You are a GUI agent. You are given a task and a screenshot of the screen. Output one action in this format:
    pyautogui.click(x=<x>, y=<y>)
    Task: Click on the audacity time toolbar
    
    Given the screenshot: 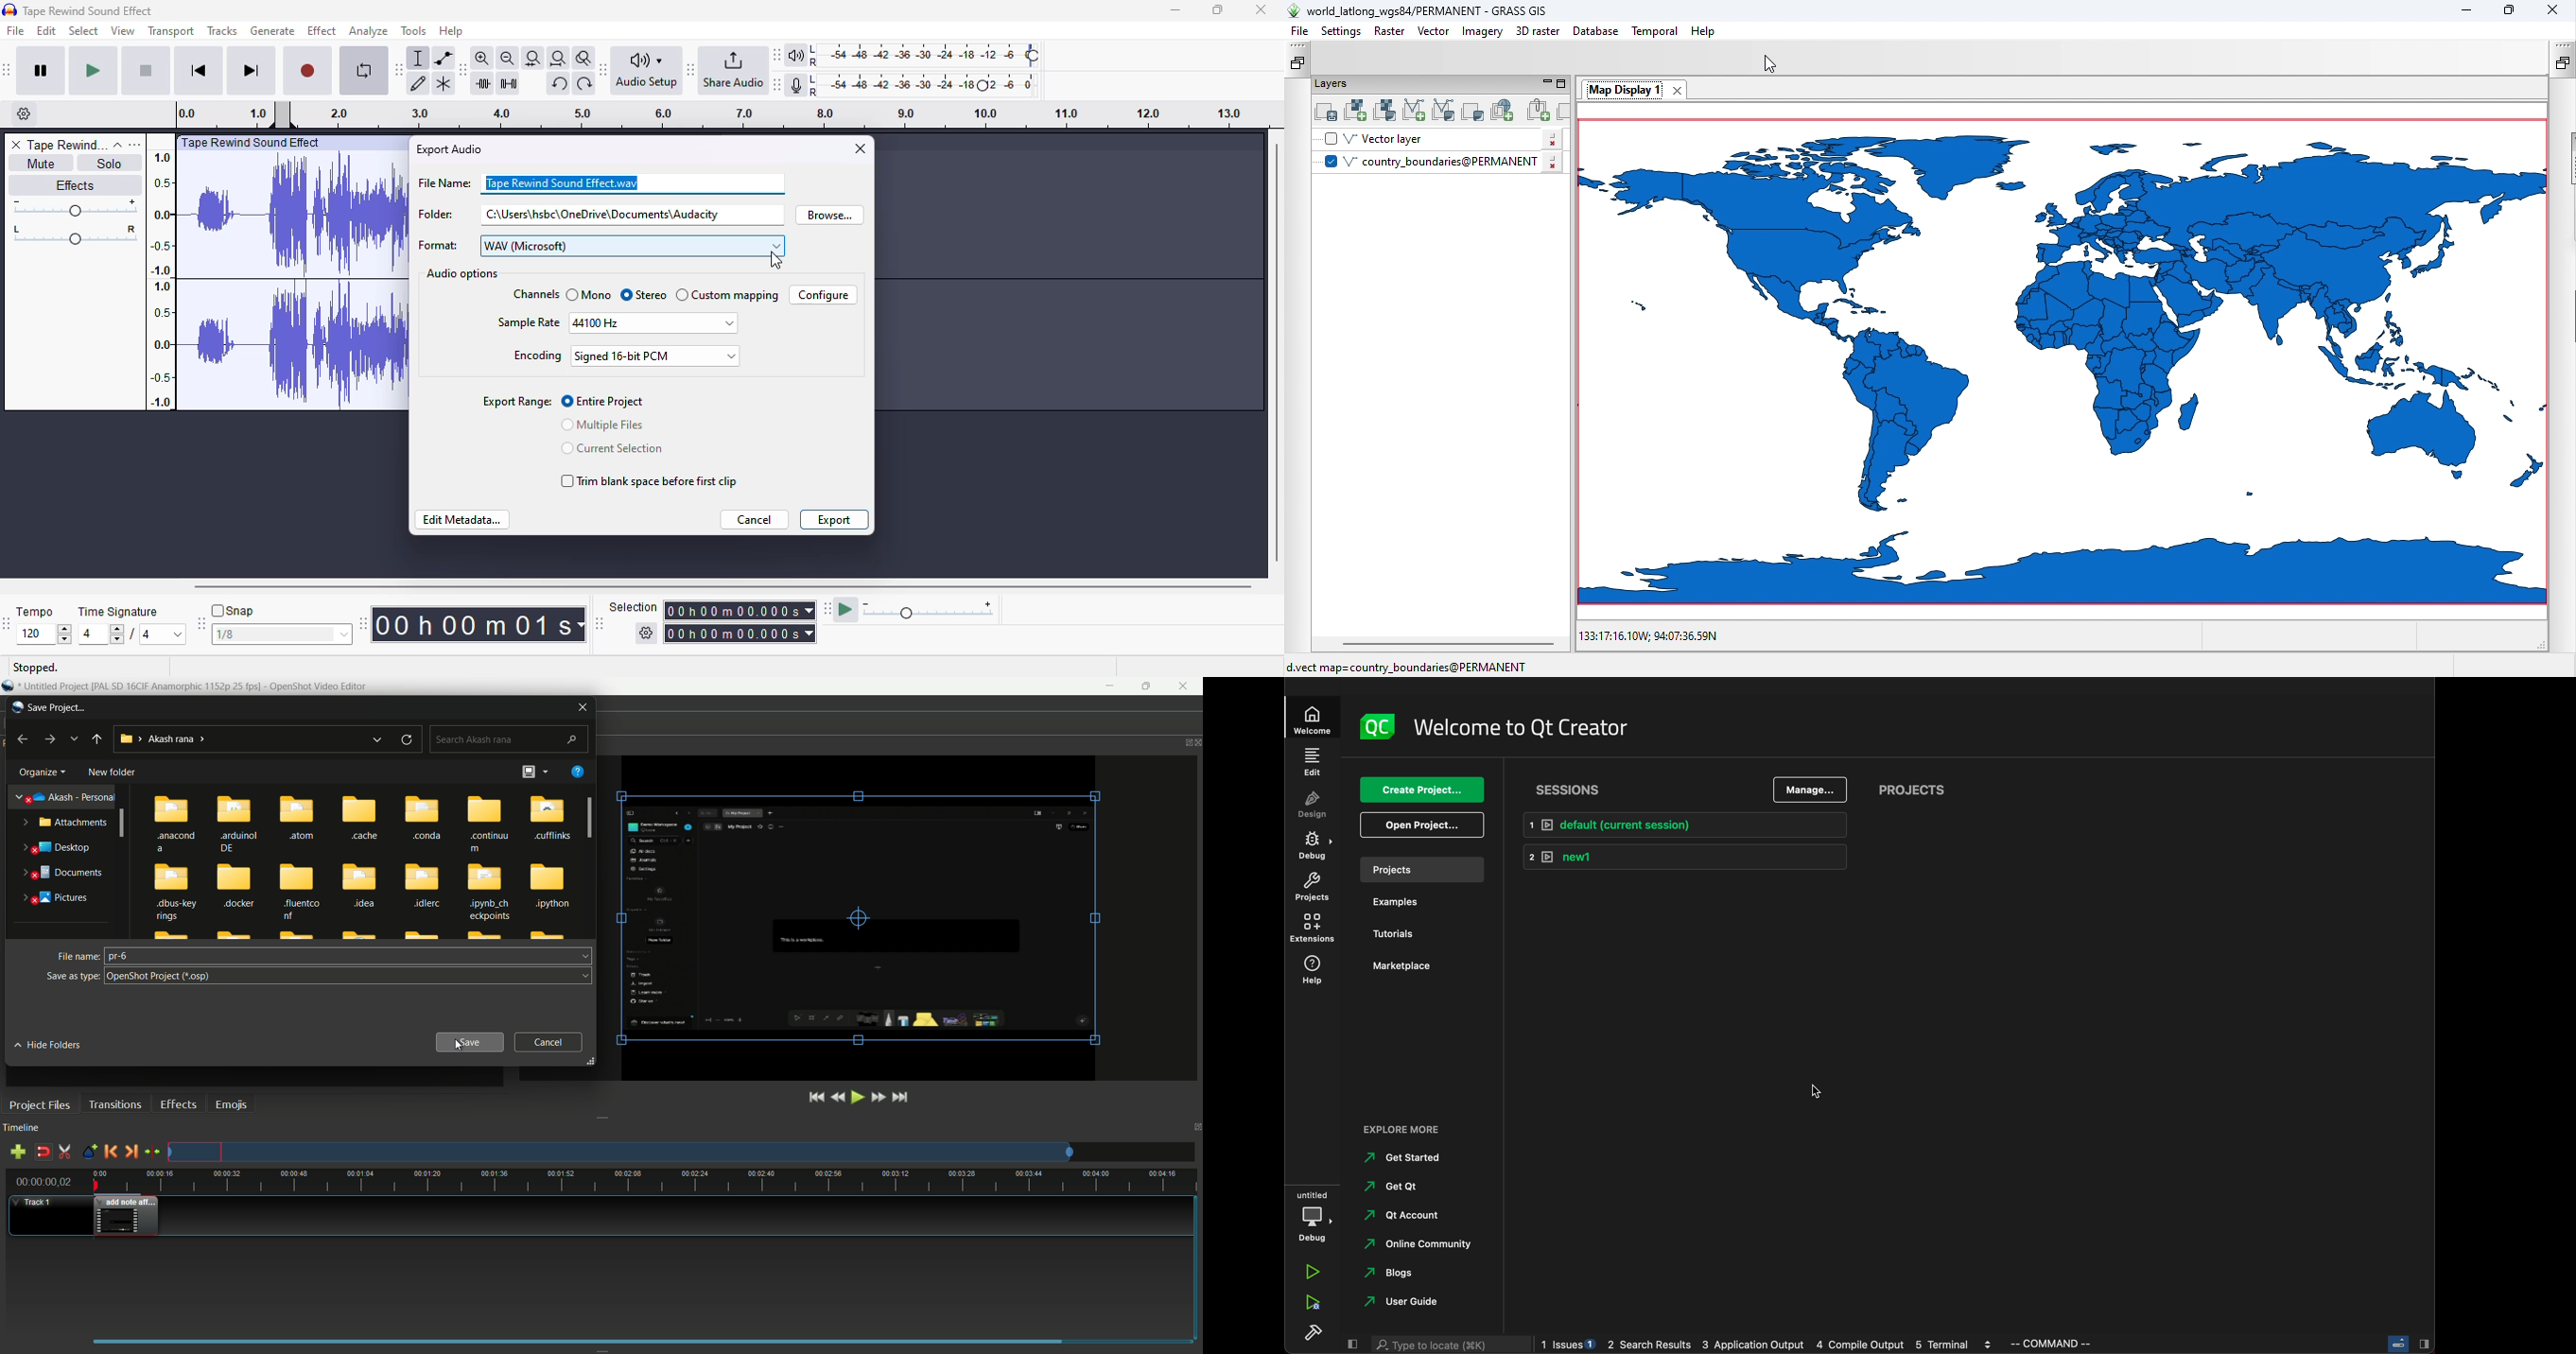 What is the action you would take?
    pyautogui.click(x=474, y=624)
    